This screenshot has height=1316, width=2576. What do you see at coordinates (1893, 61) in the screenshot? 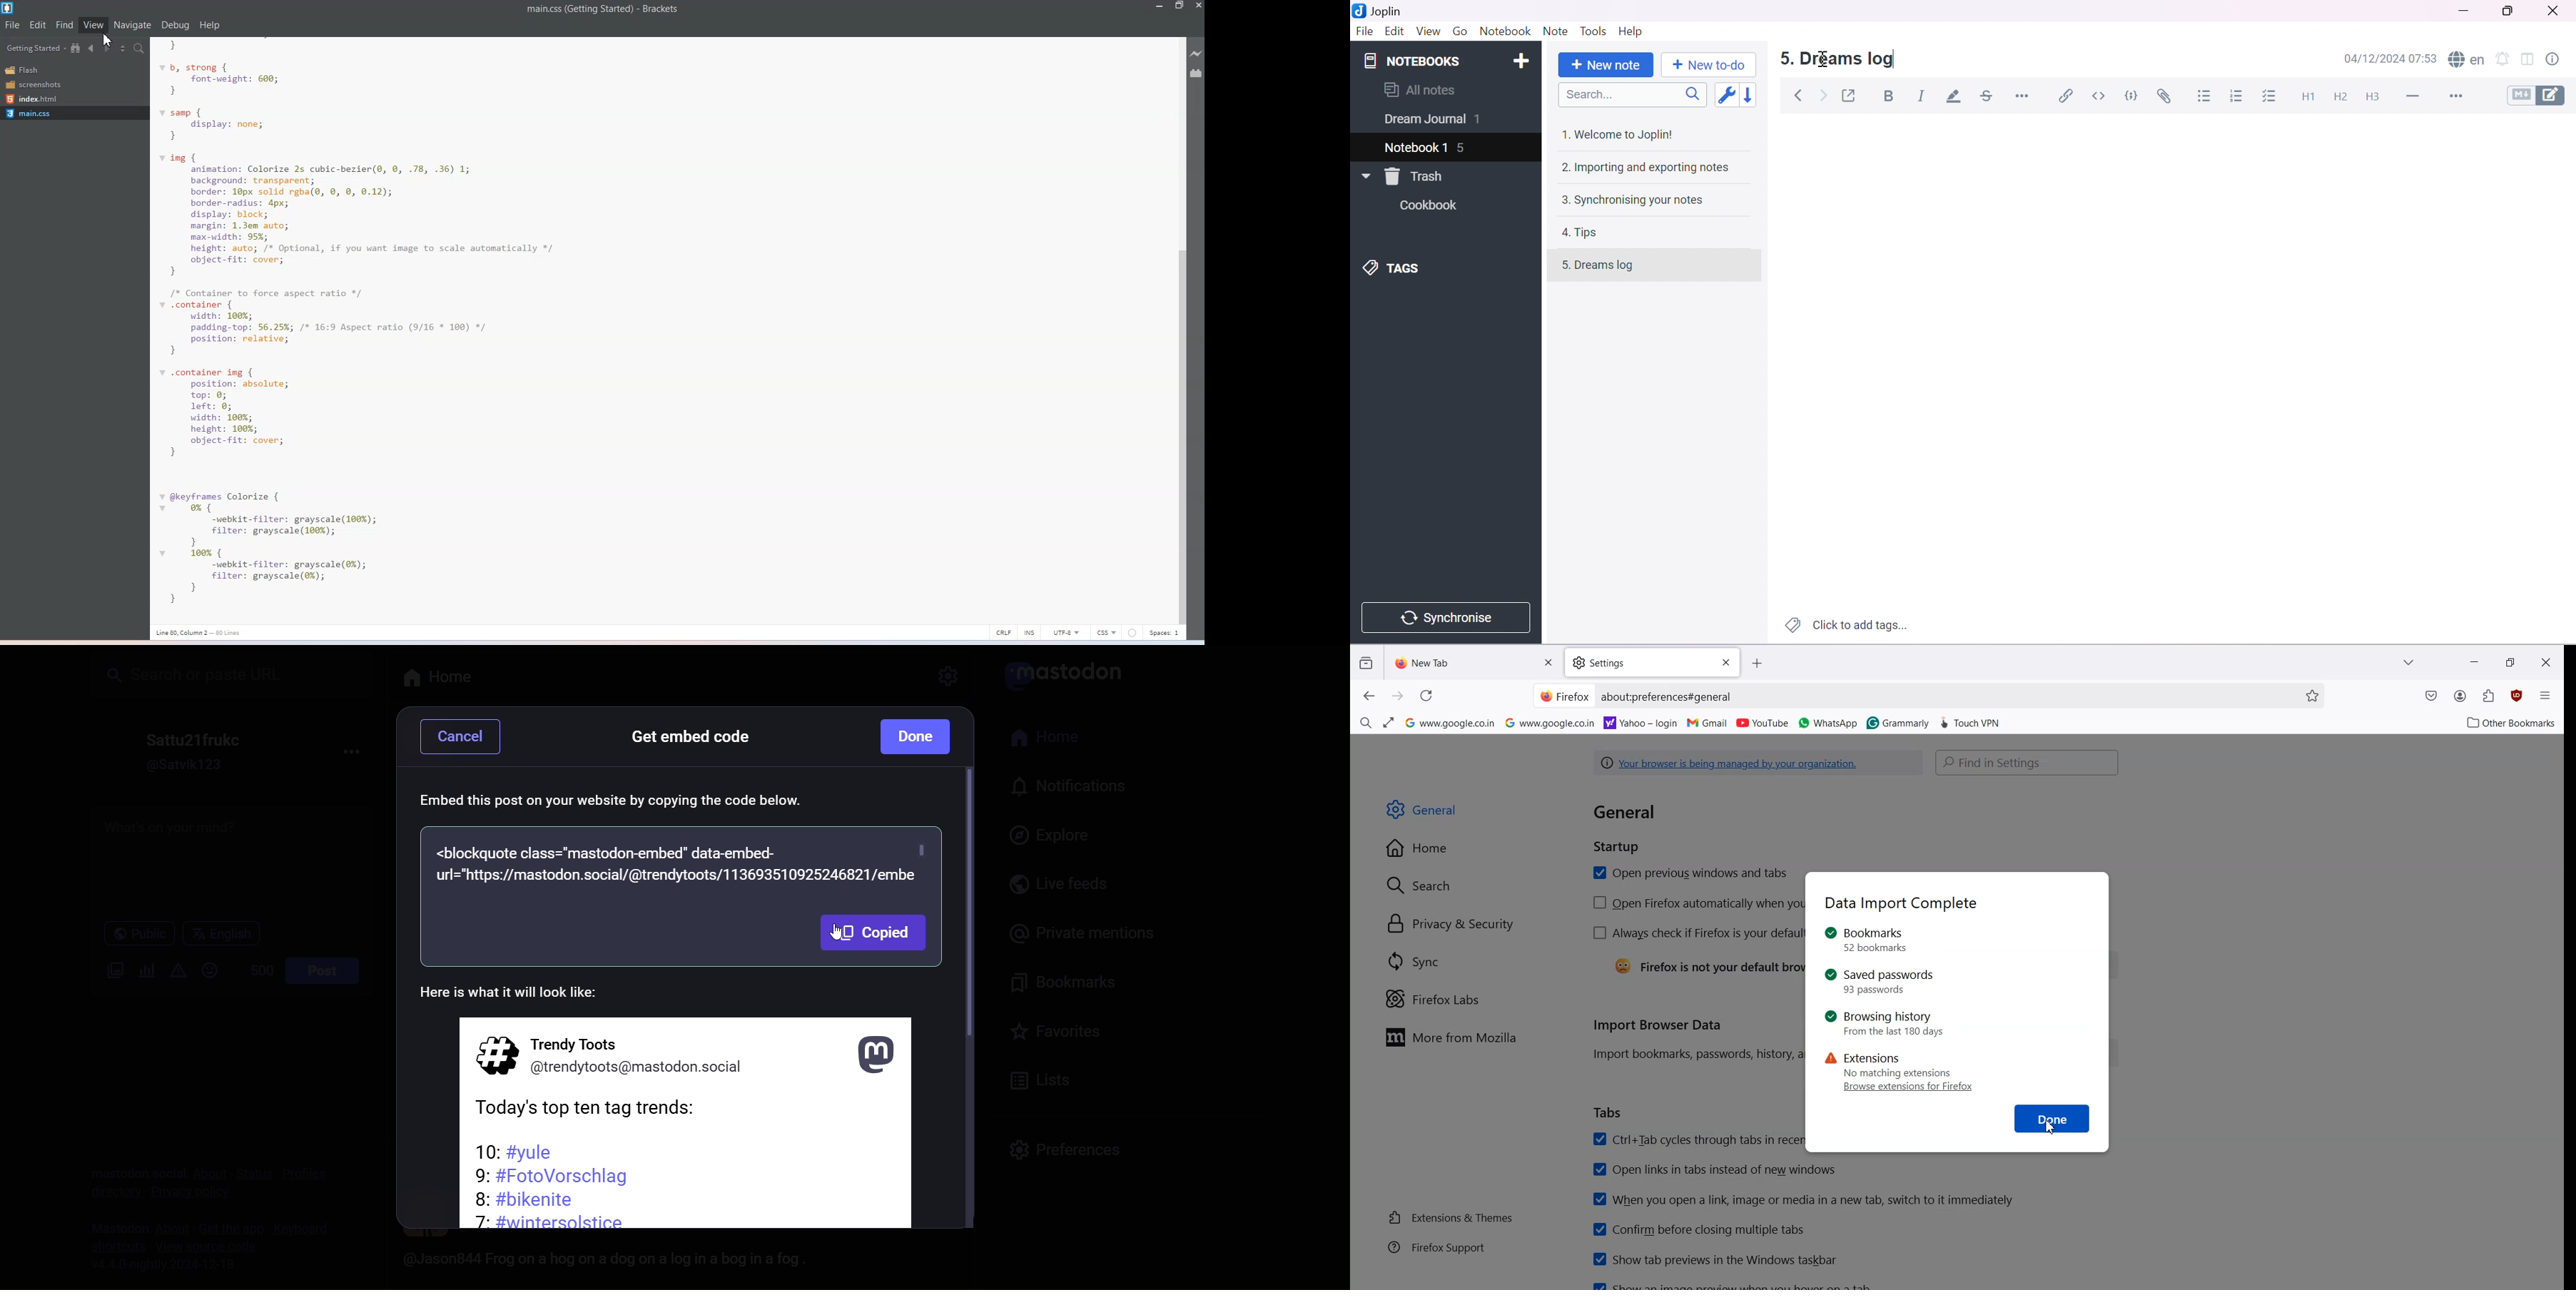
I see `typing cursor` at bounding box center [1893, 61].